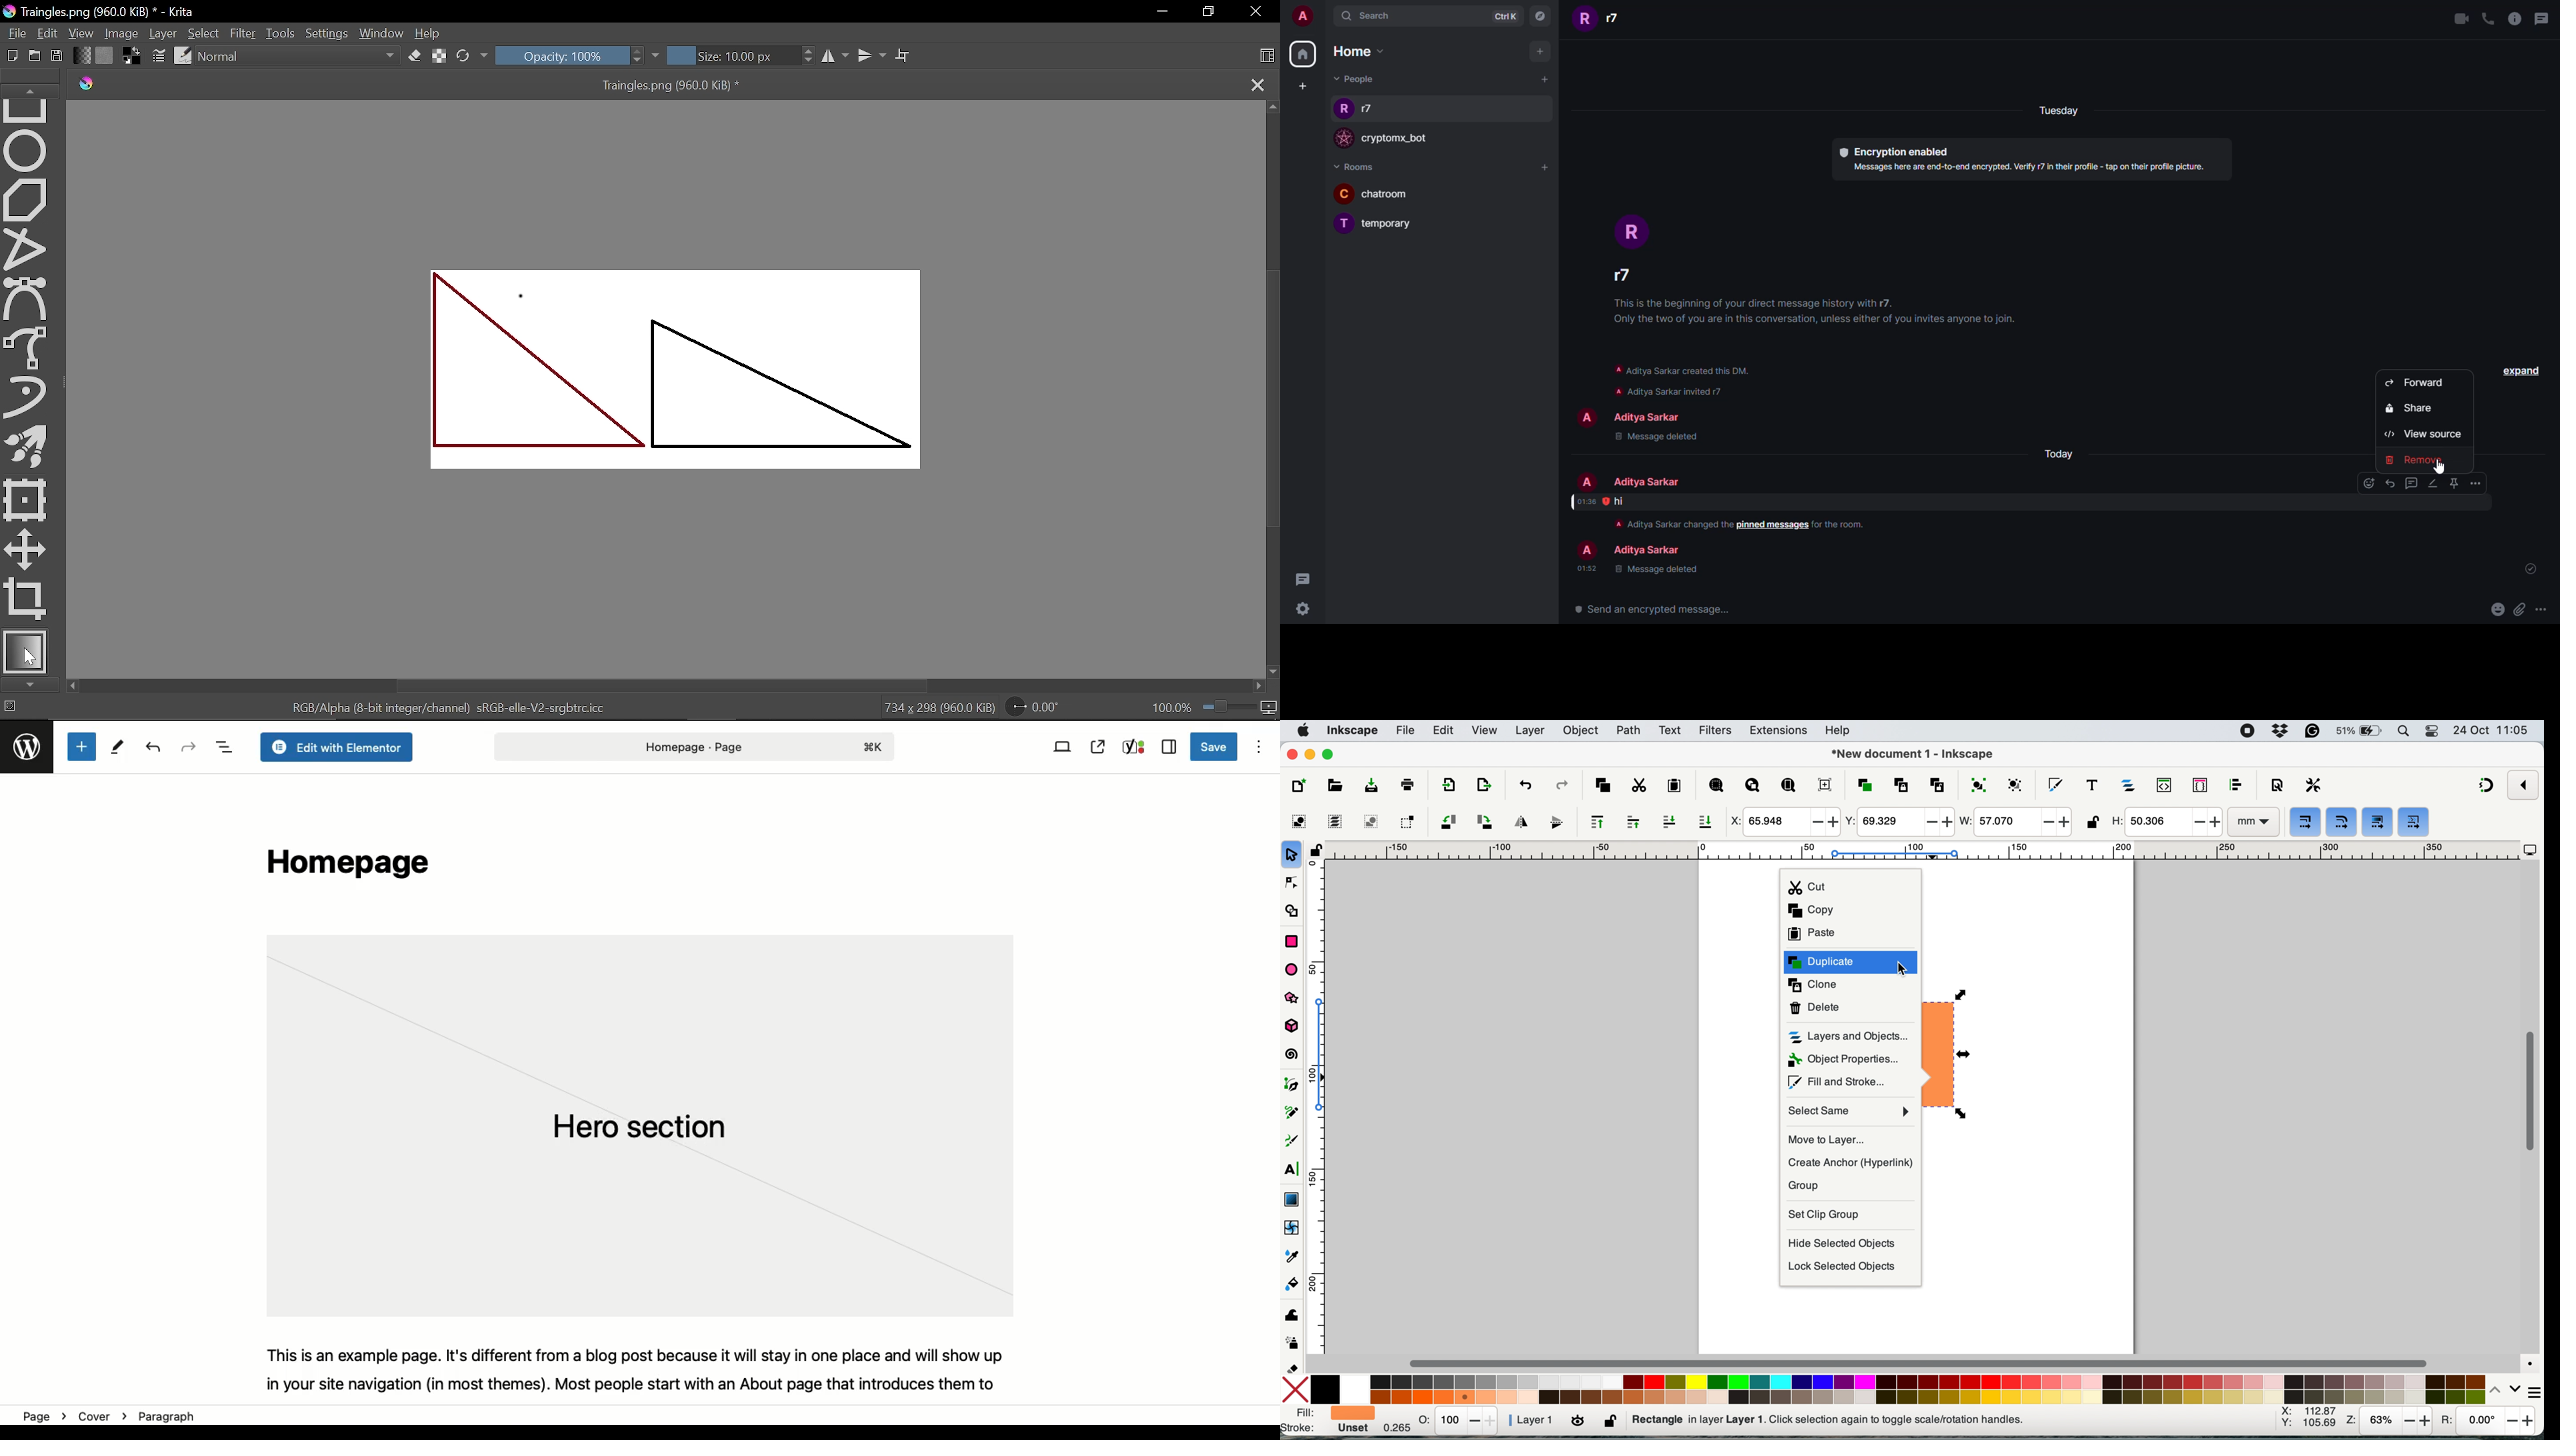  What do you see at coordinates (2514, 19) in the screenshot?
I see `info` at bounding box center [2514, 19].